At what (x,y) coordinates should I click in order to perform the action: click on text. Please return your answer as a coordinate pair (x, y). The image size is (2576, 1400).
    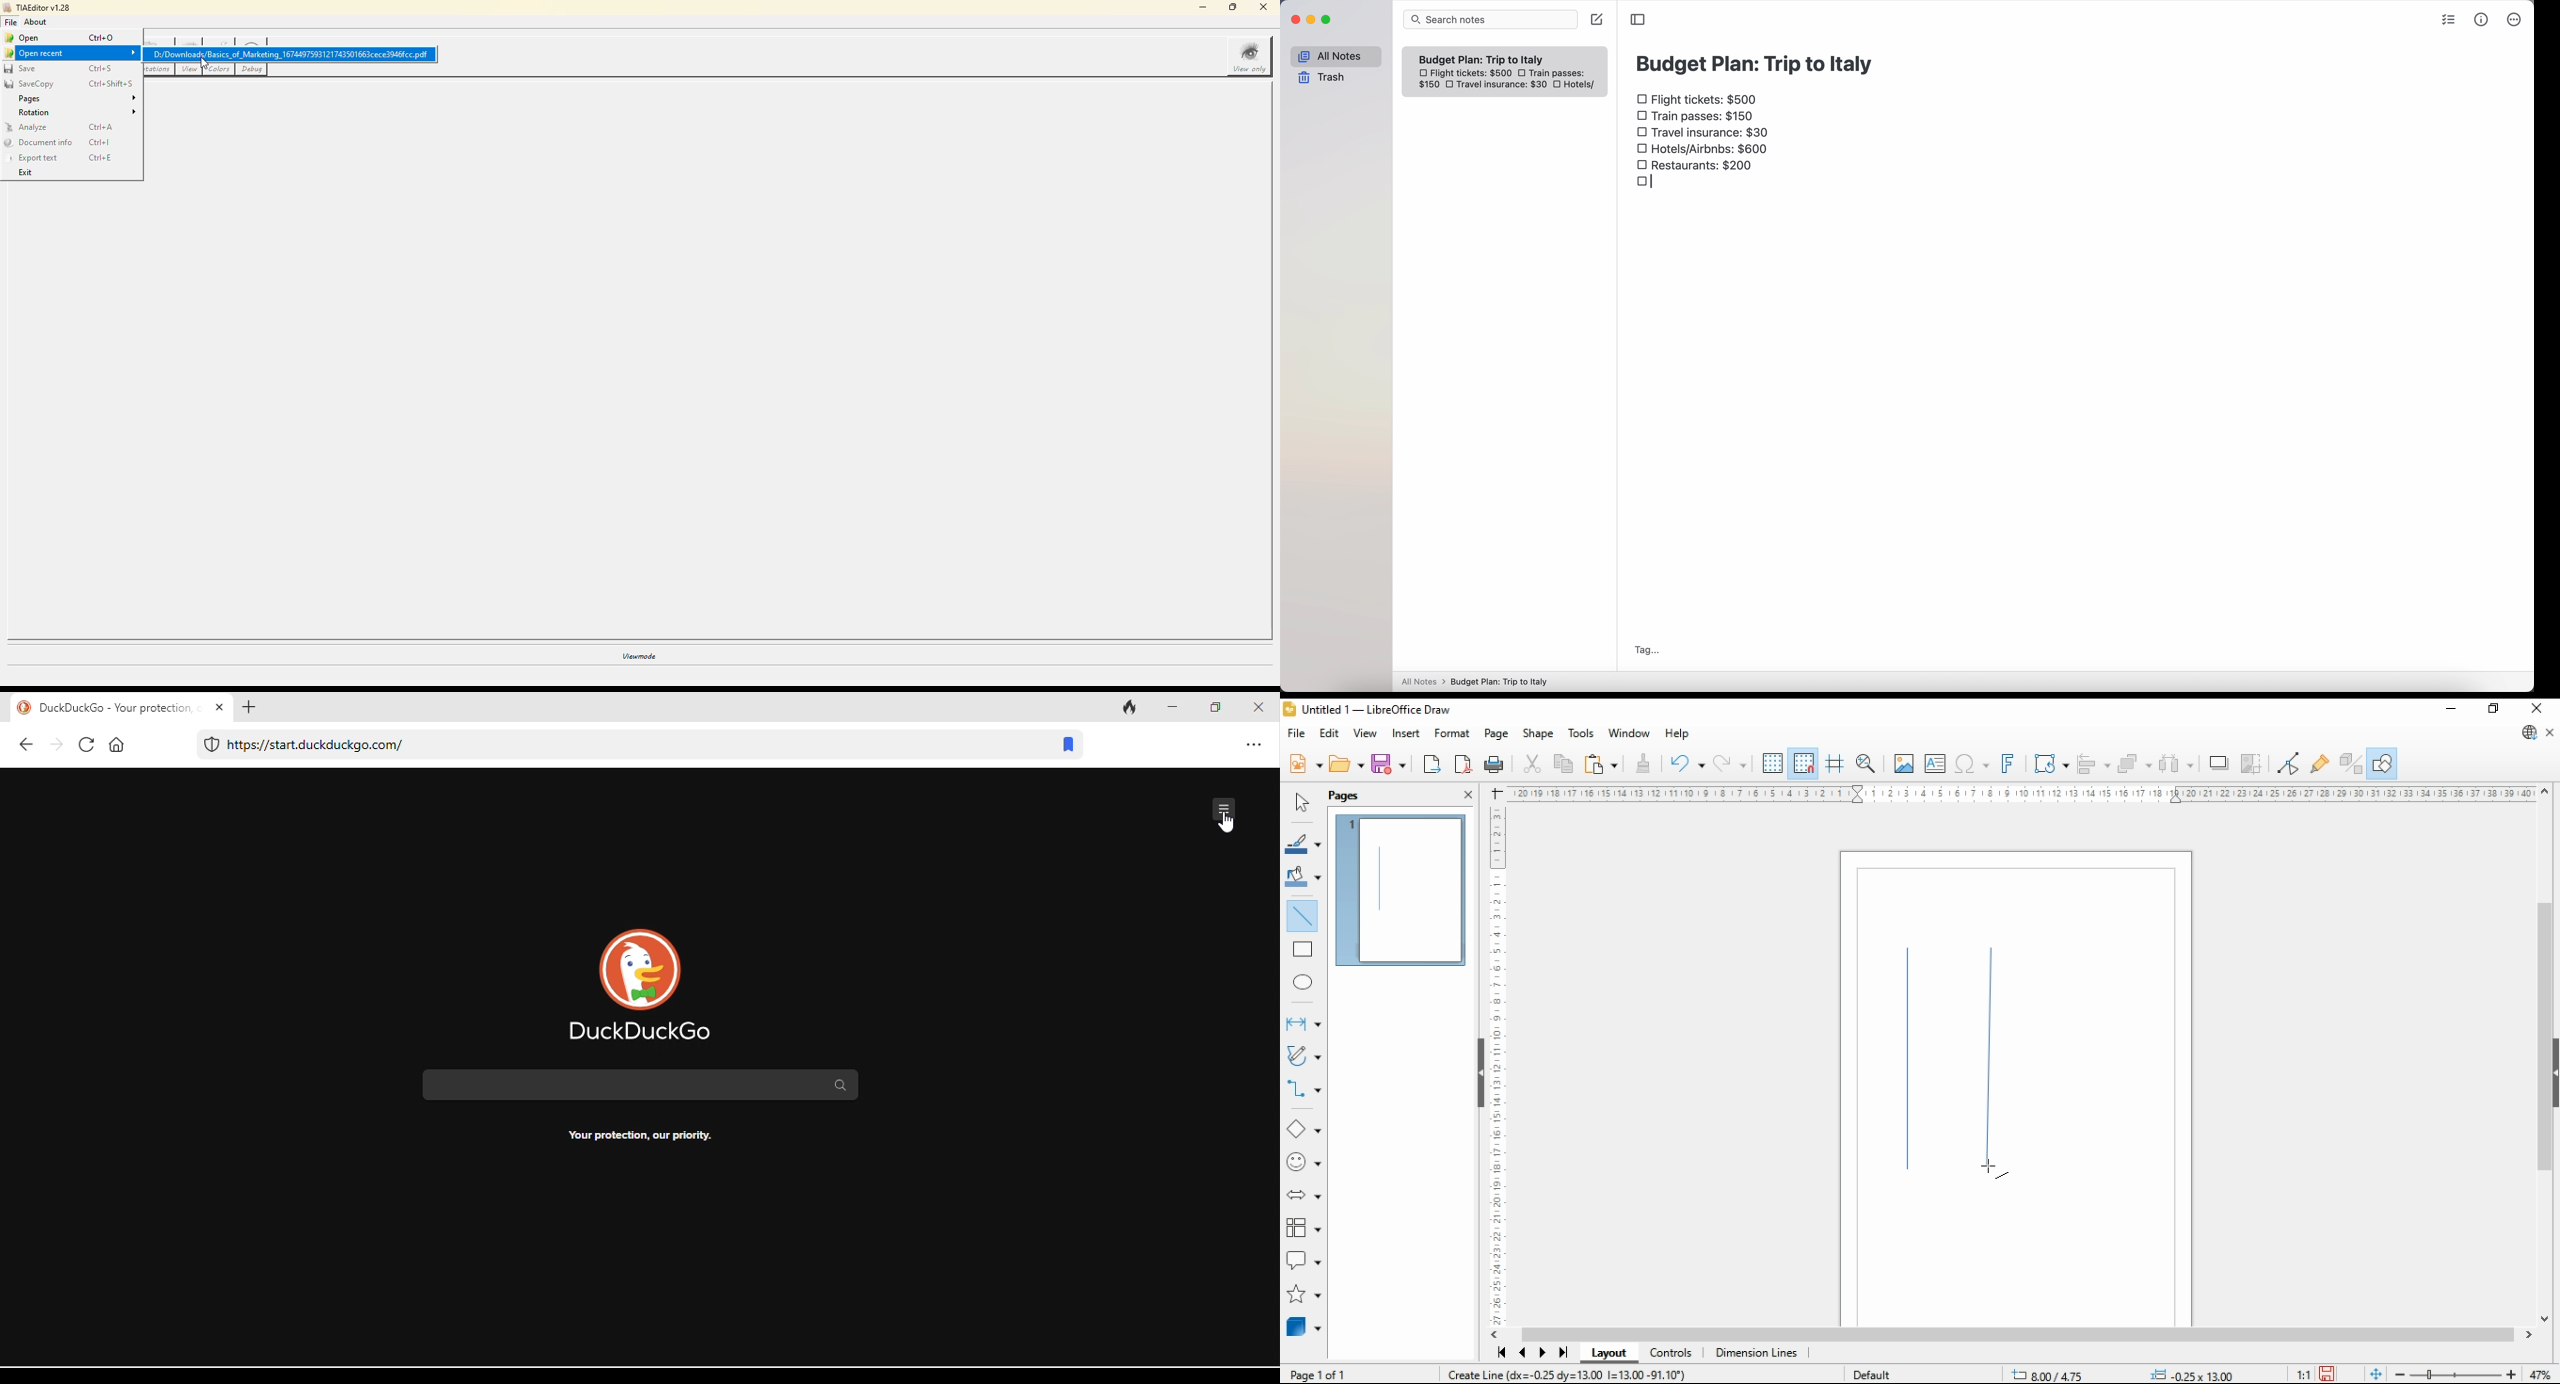
    Looking at the image, I should click on (641, 1137).